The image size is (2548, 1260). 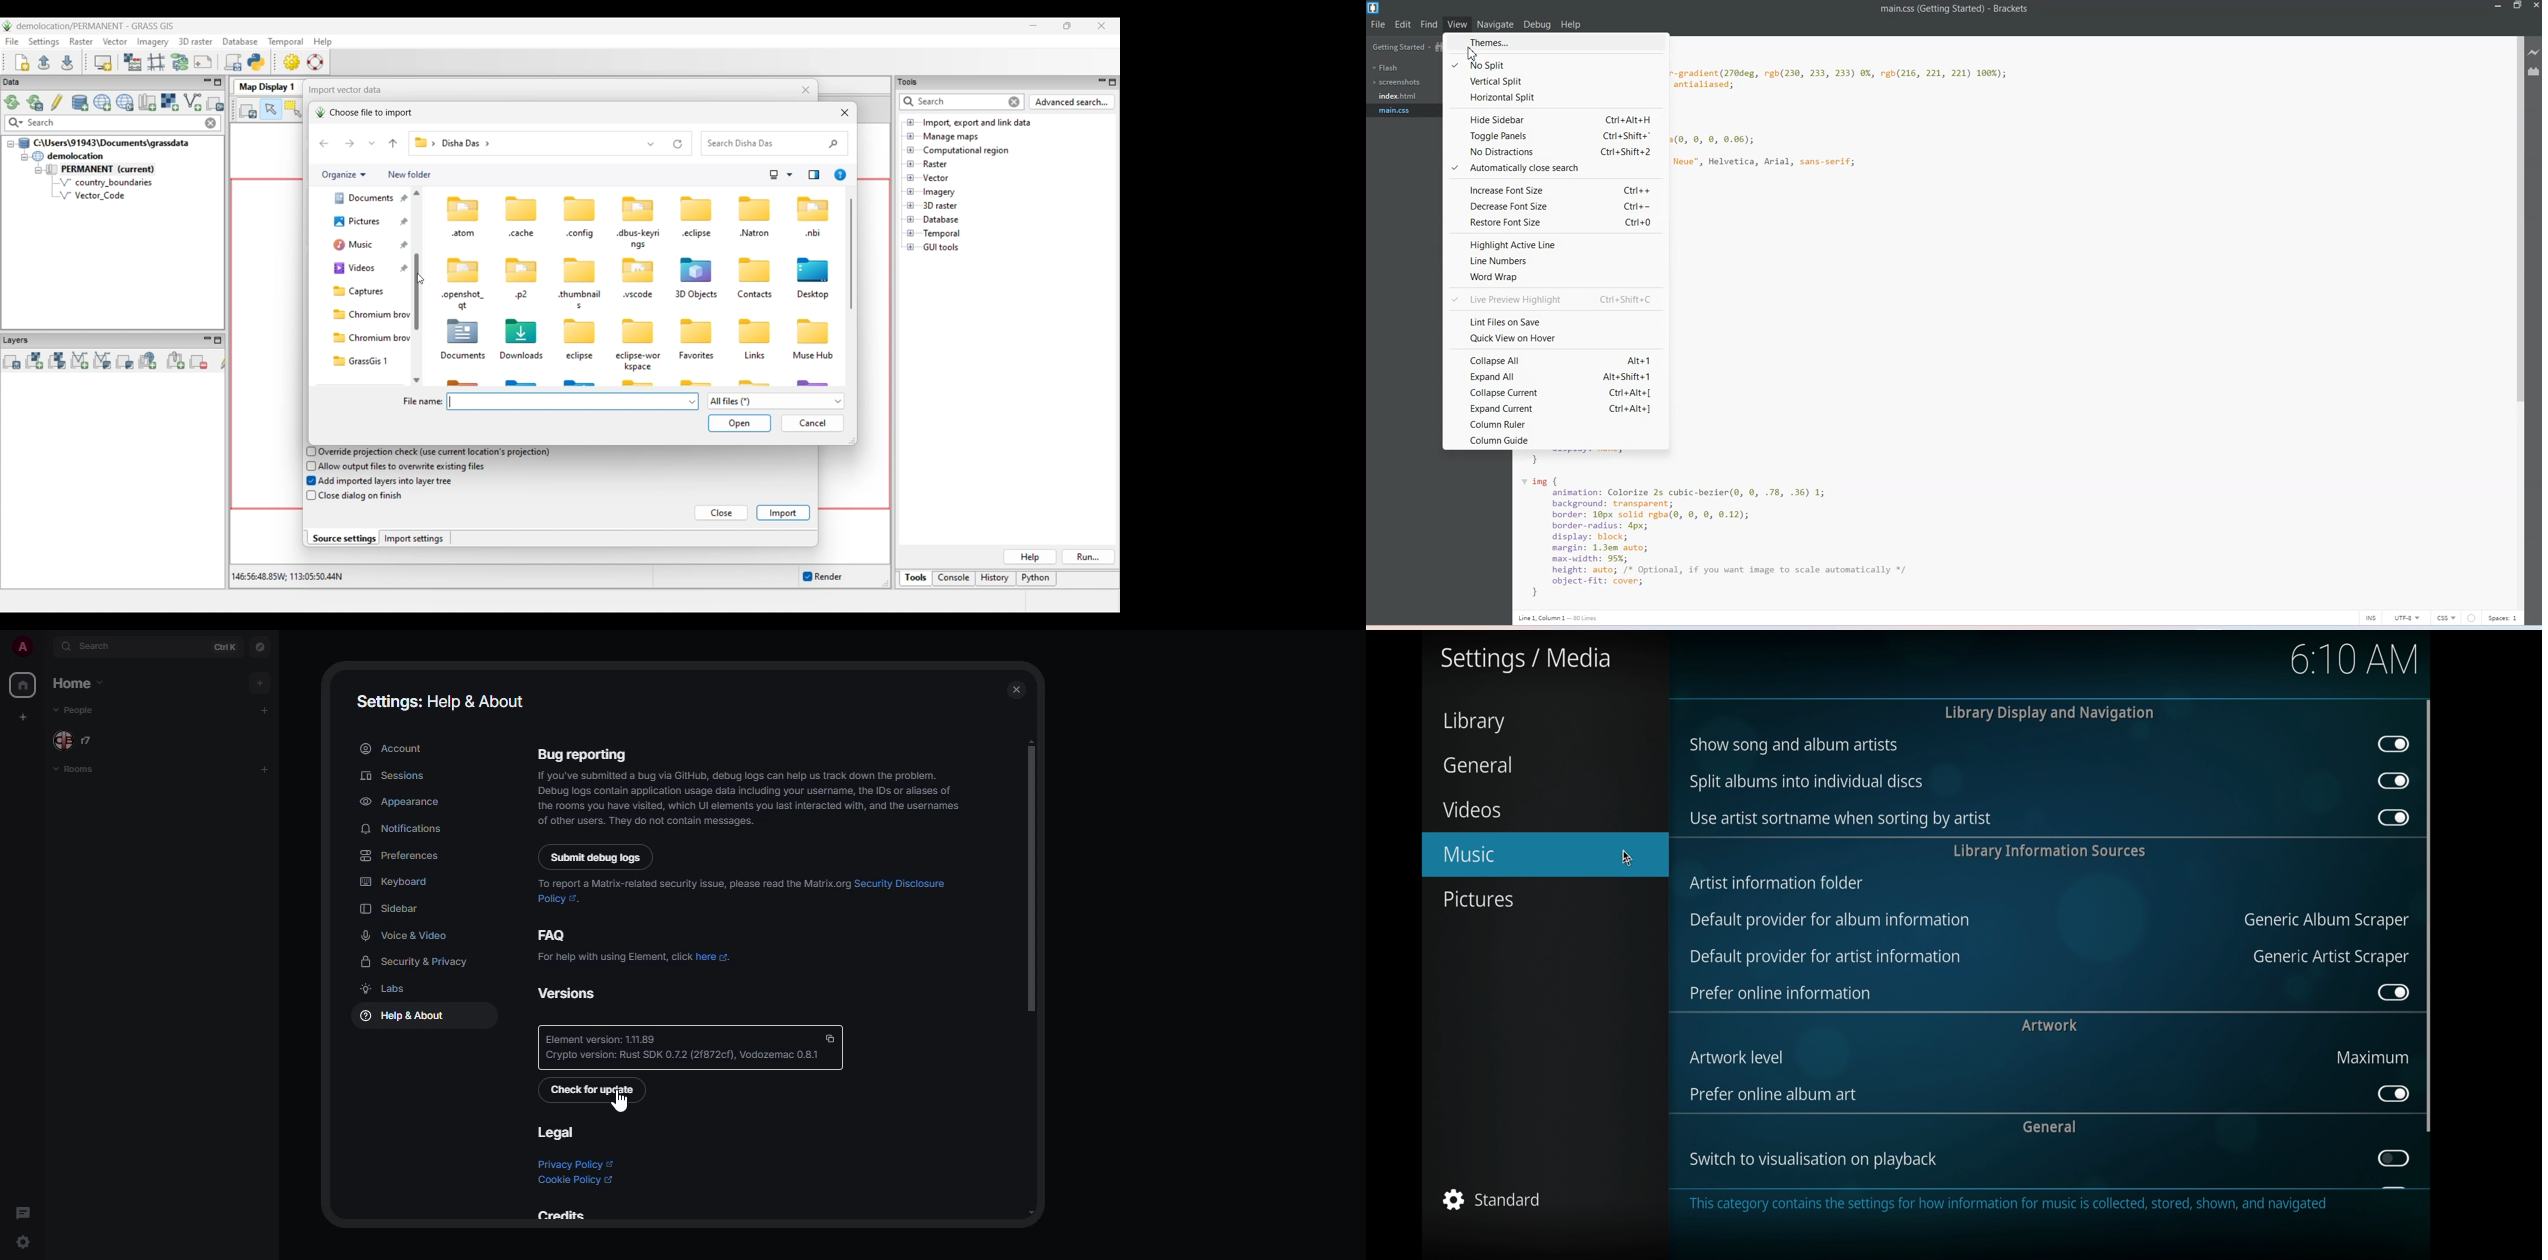 I want to click on toggle button, so click(x=2392, y=1093).